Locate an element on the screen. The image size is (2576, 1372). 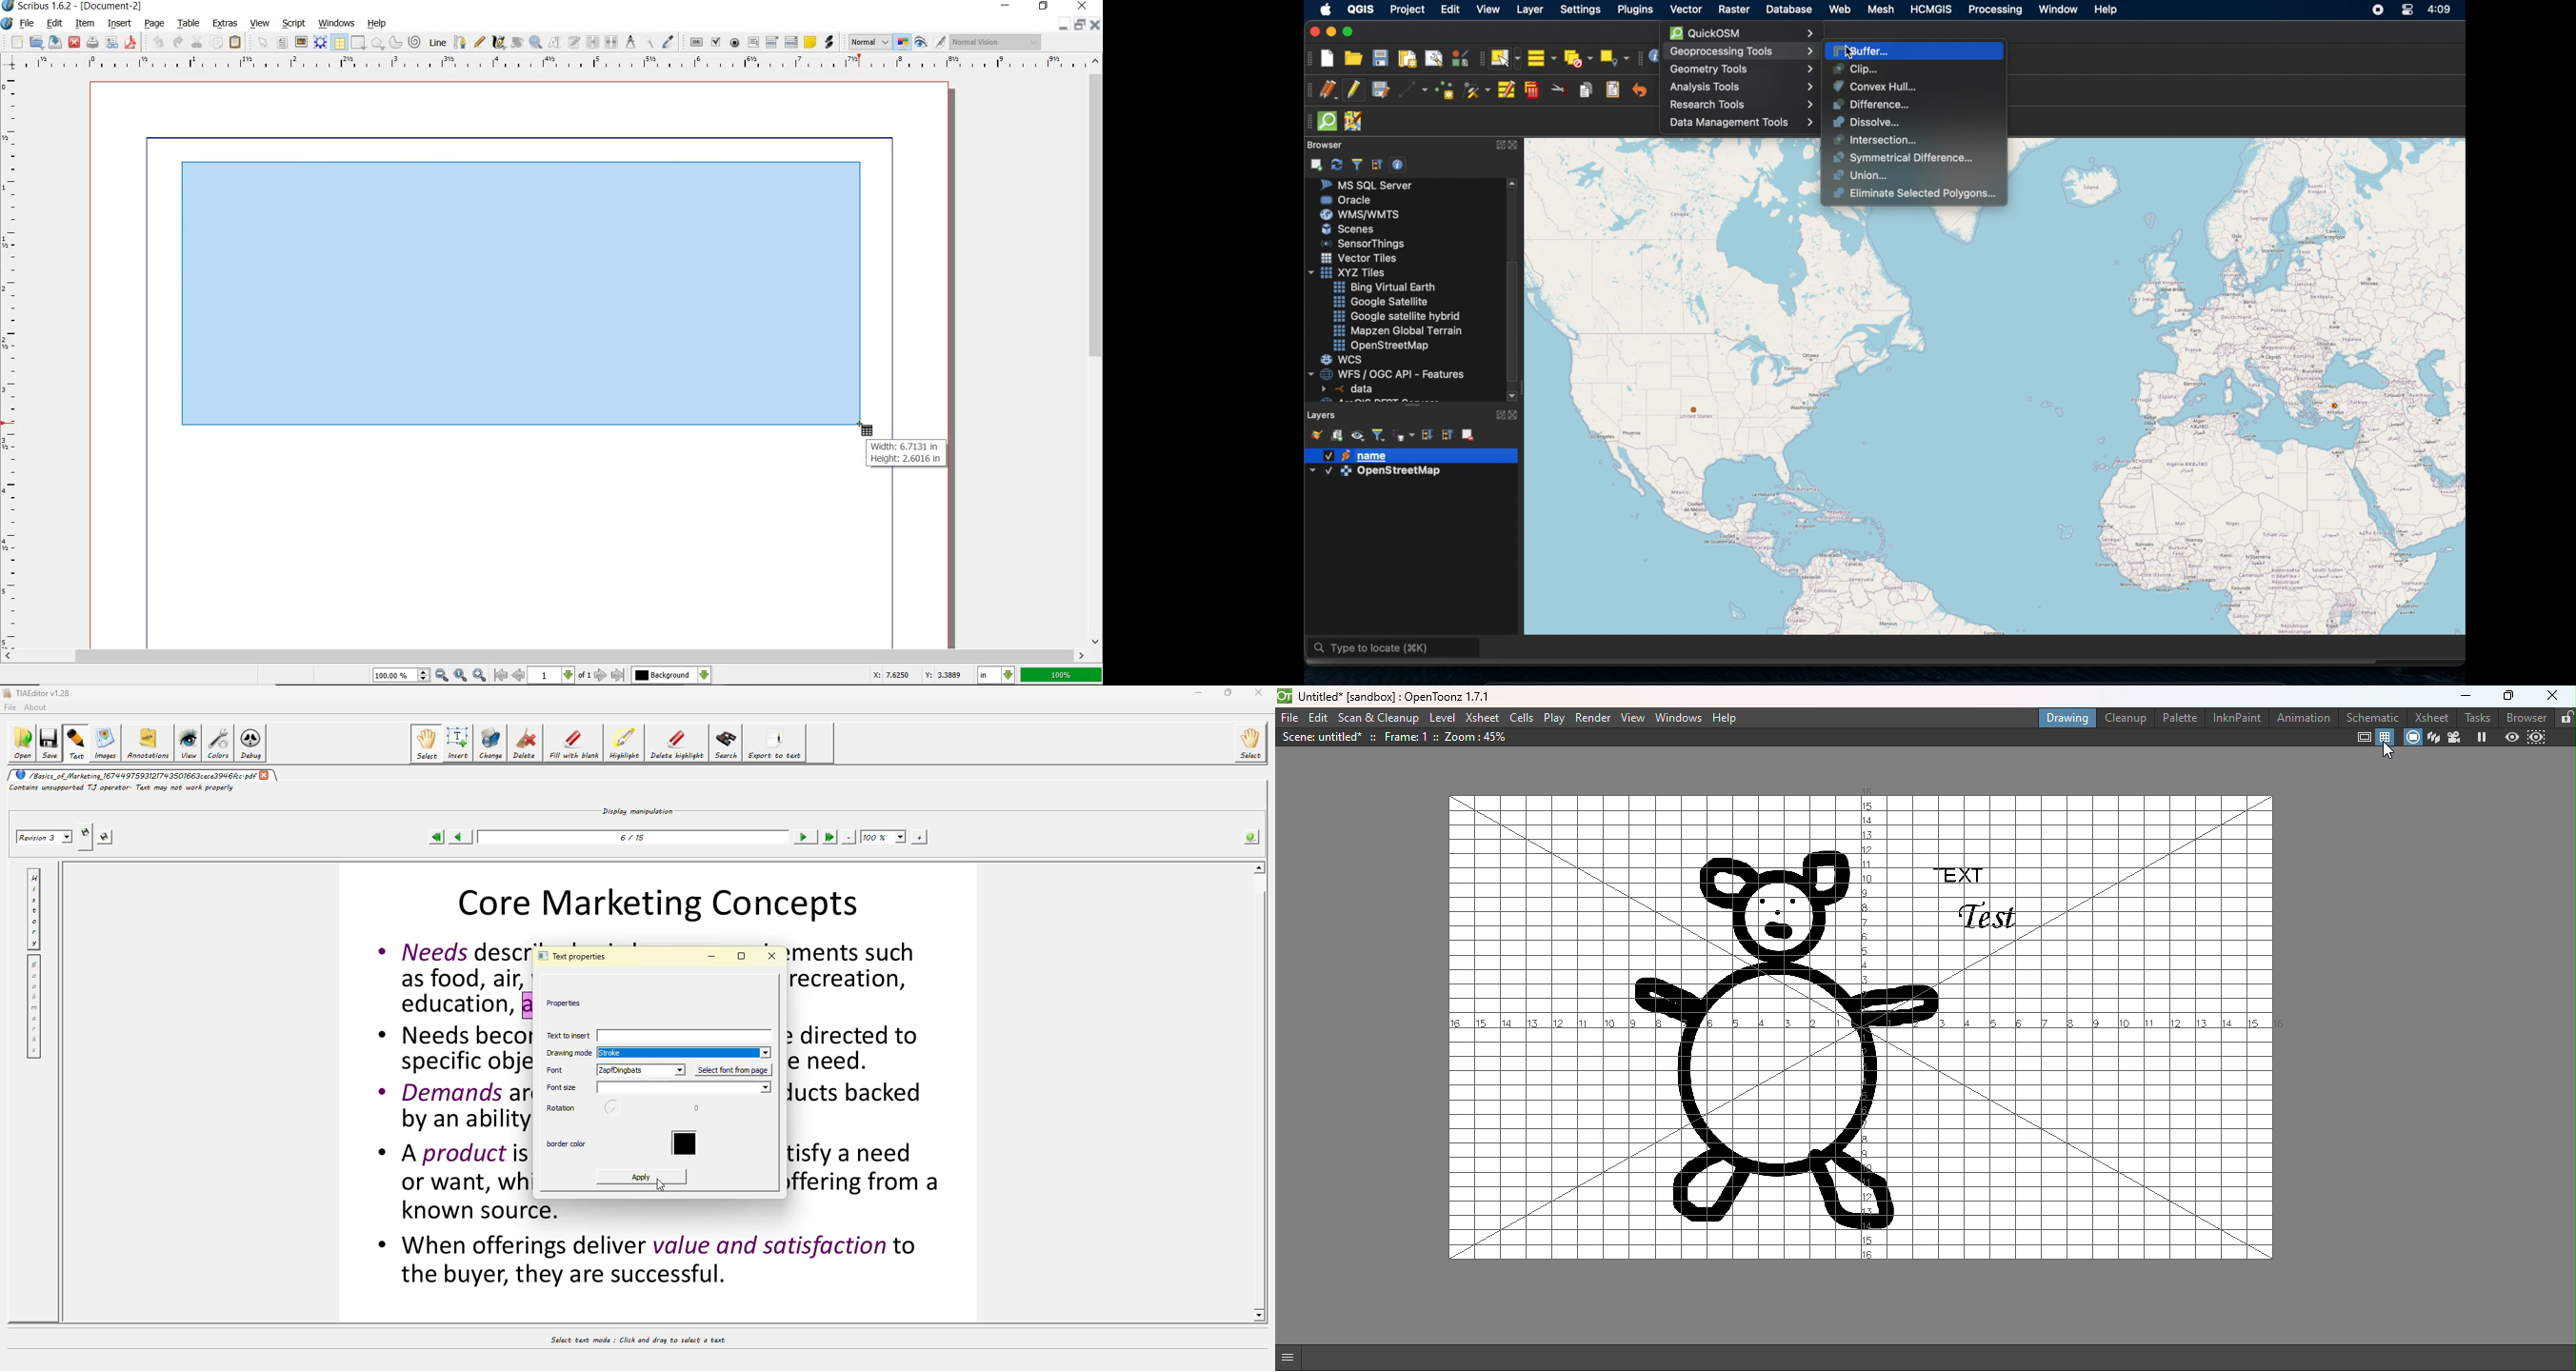
restore is located at coordinates (1044, 7).